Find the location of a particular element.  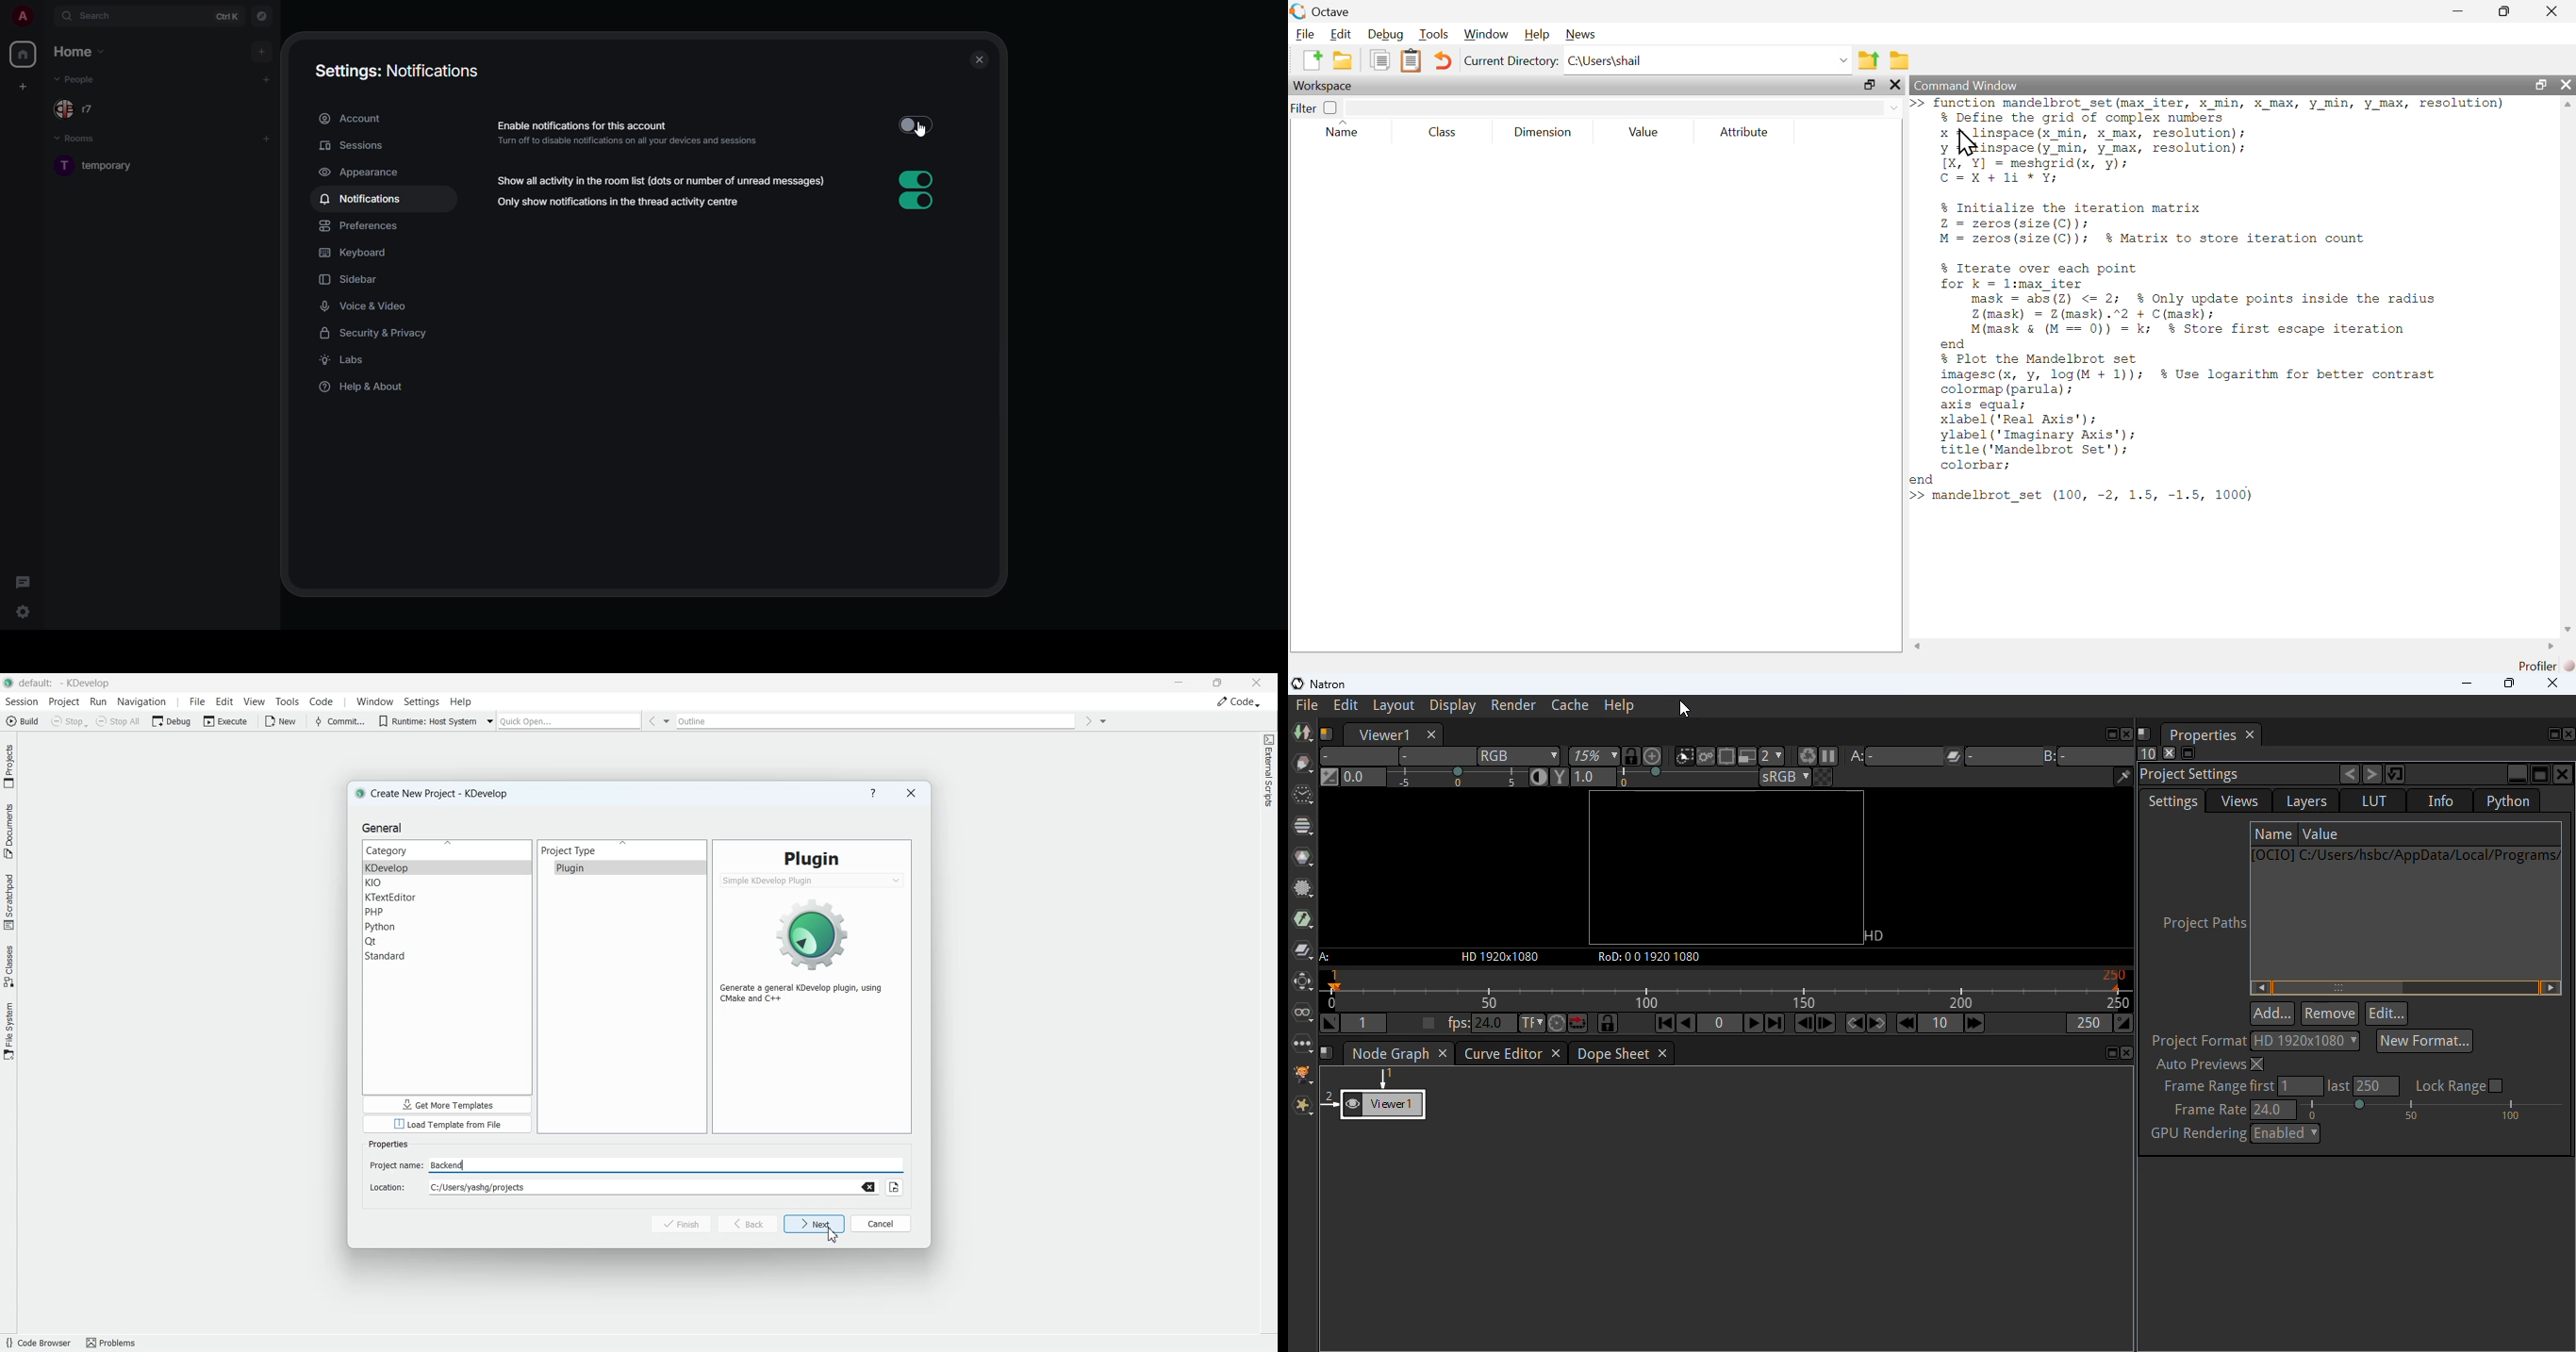

Command Window is located at coordinates (2191, 85).